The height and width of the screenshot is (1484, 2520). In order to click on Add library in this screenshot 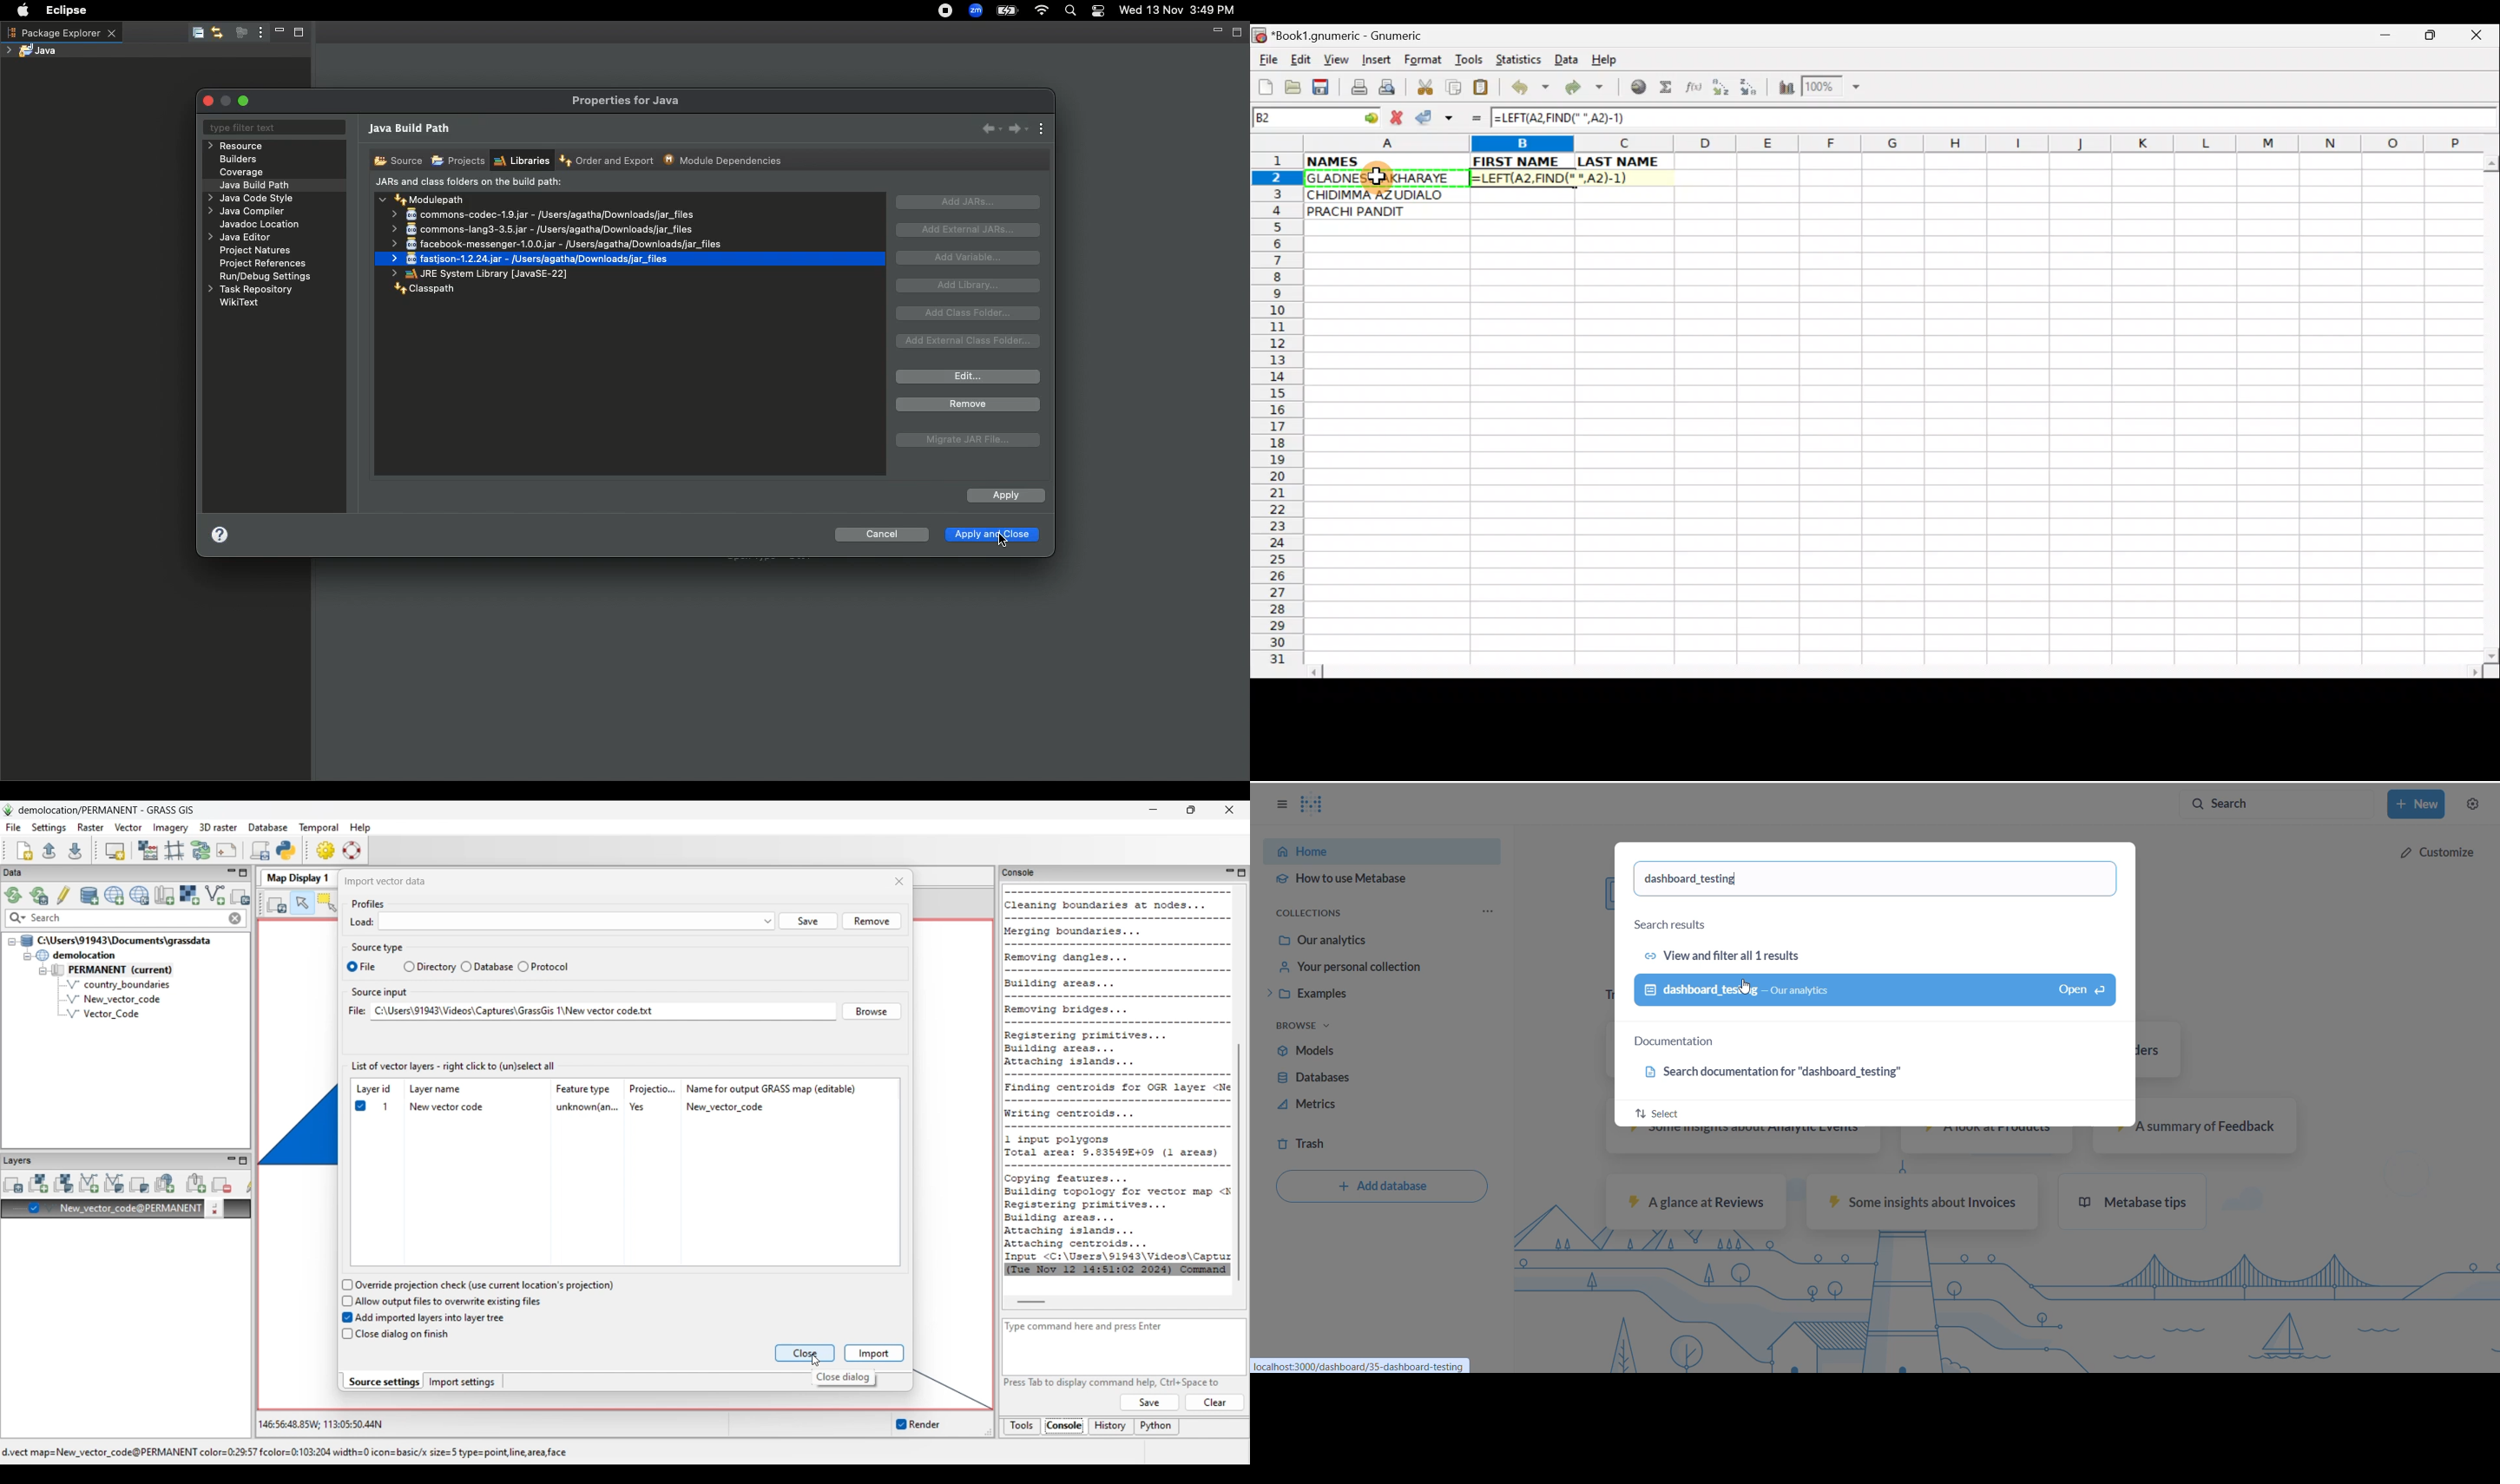, I will do `click(970, 286)`.